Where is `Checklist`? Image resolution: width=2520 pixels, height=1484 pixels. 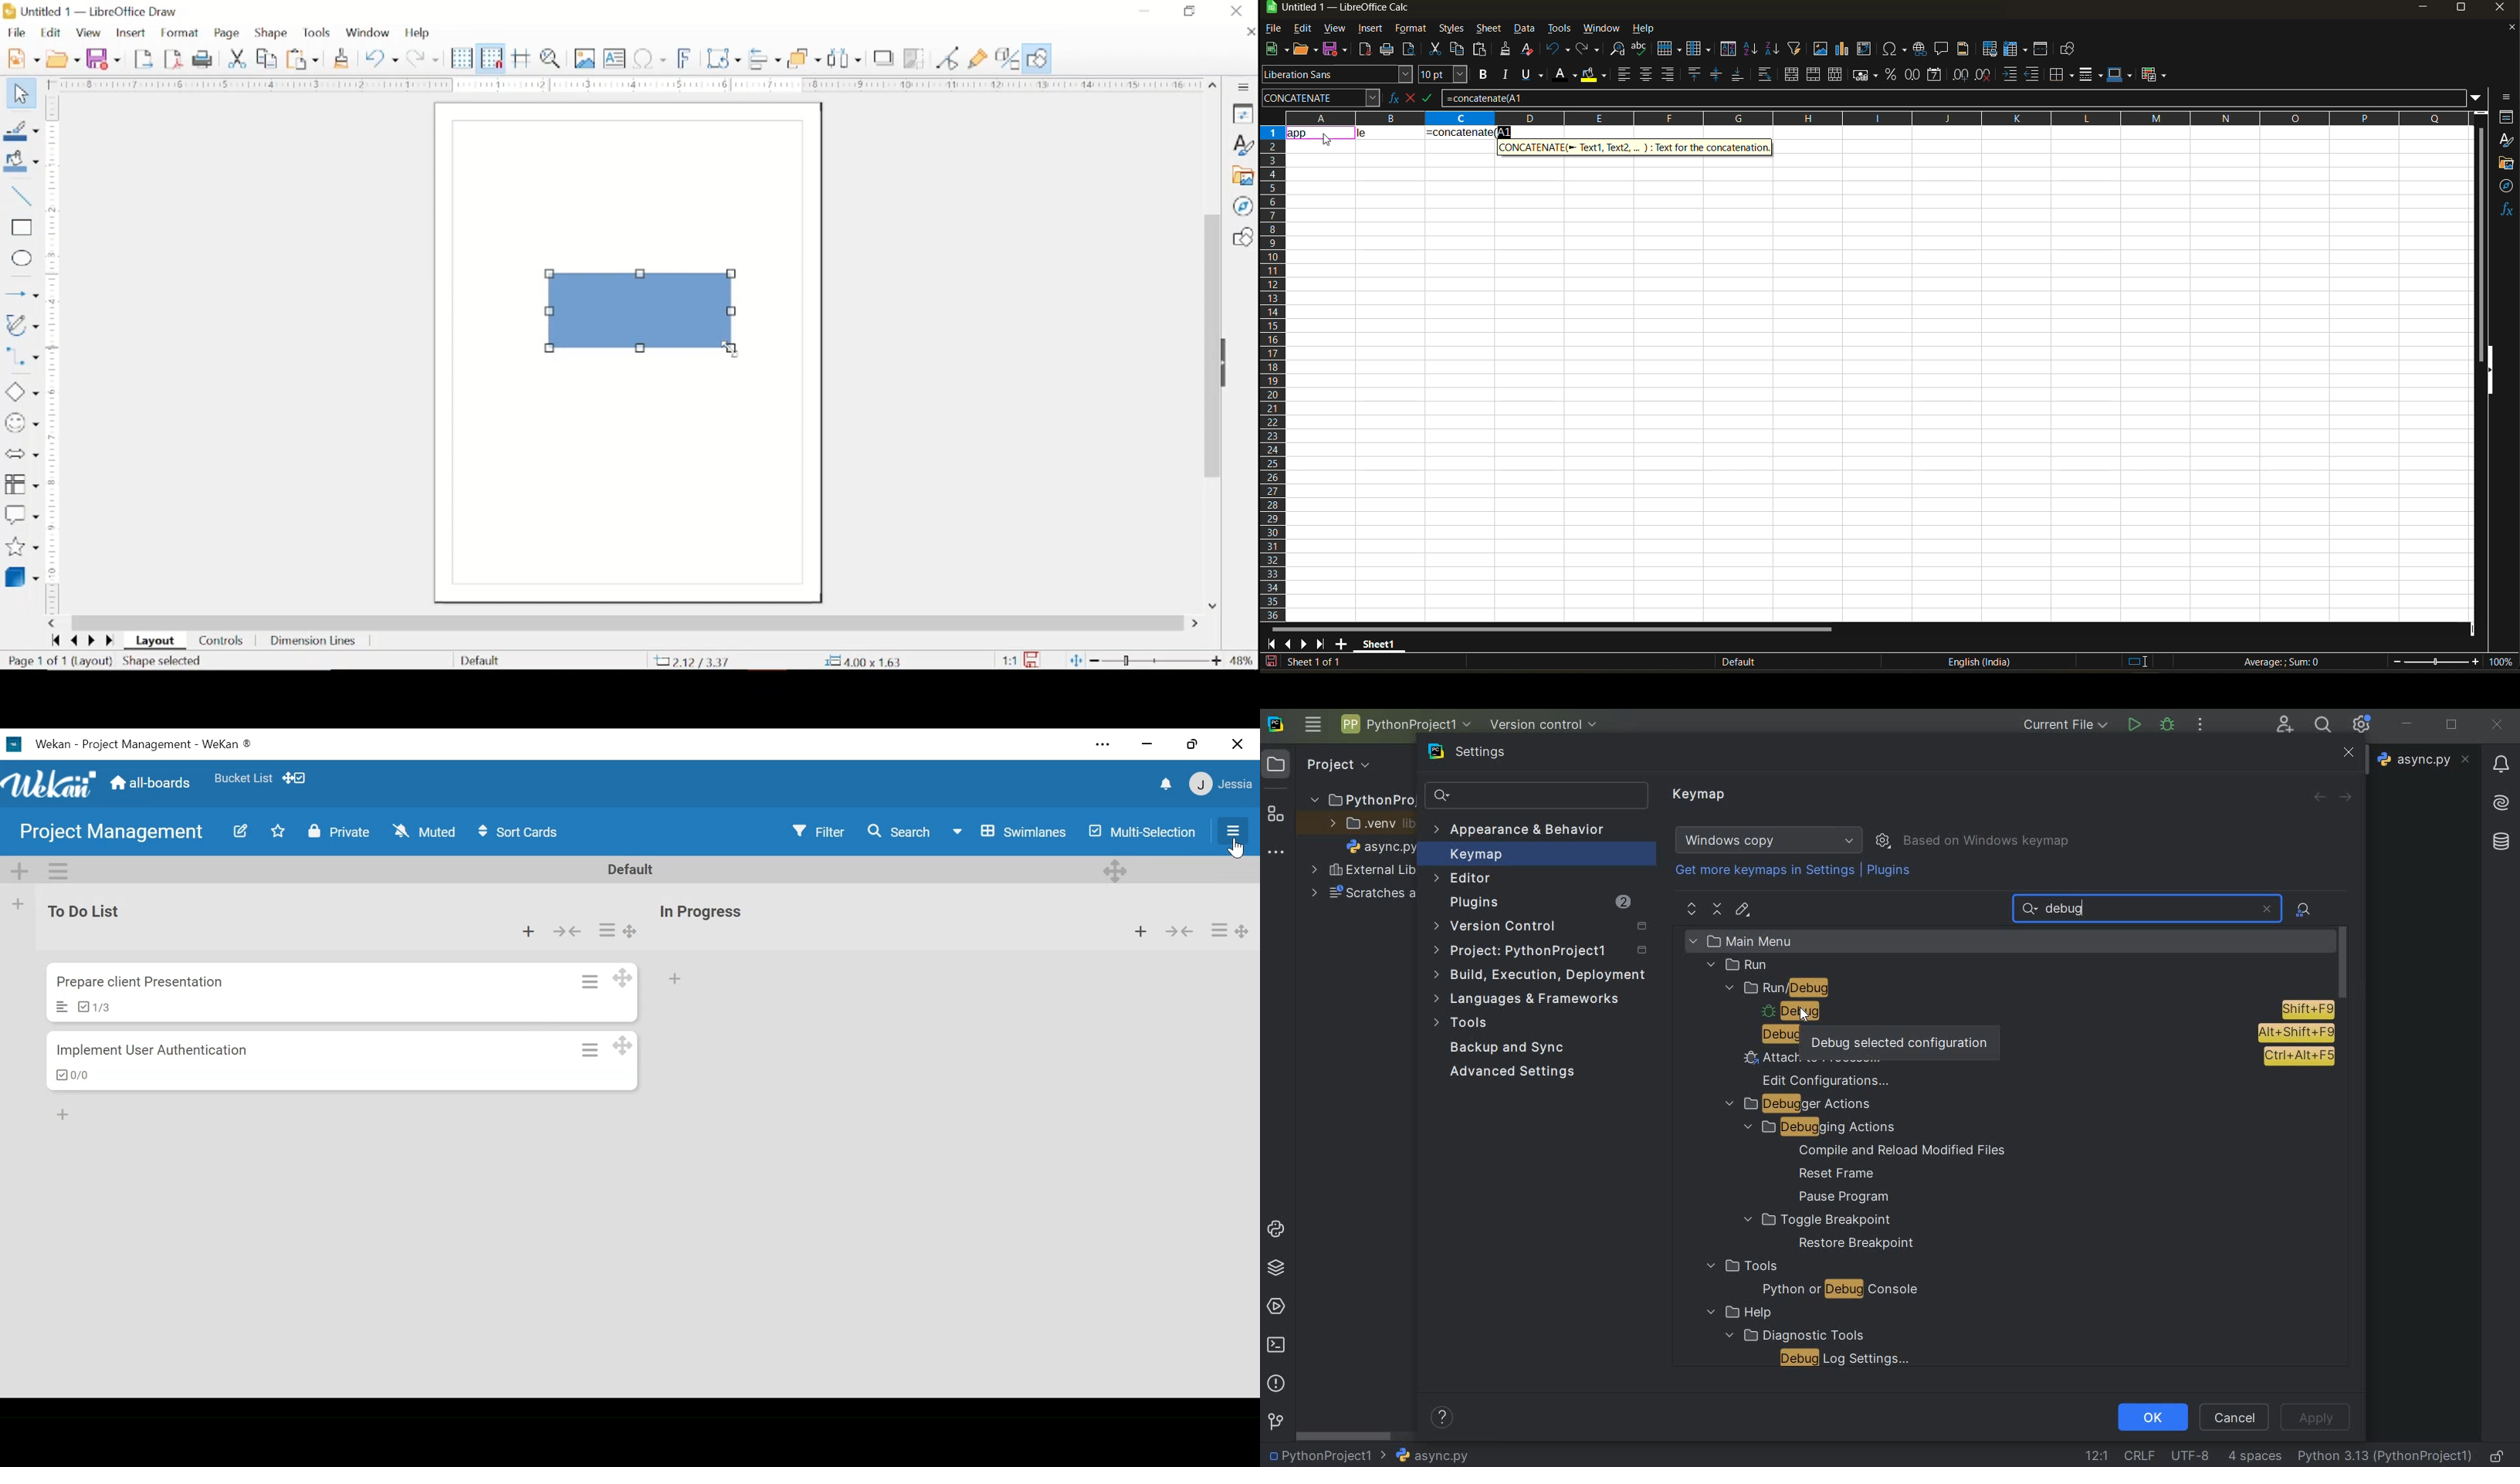 Checklist is located at coordinates (92, 1007).